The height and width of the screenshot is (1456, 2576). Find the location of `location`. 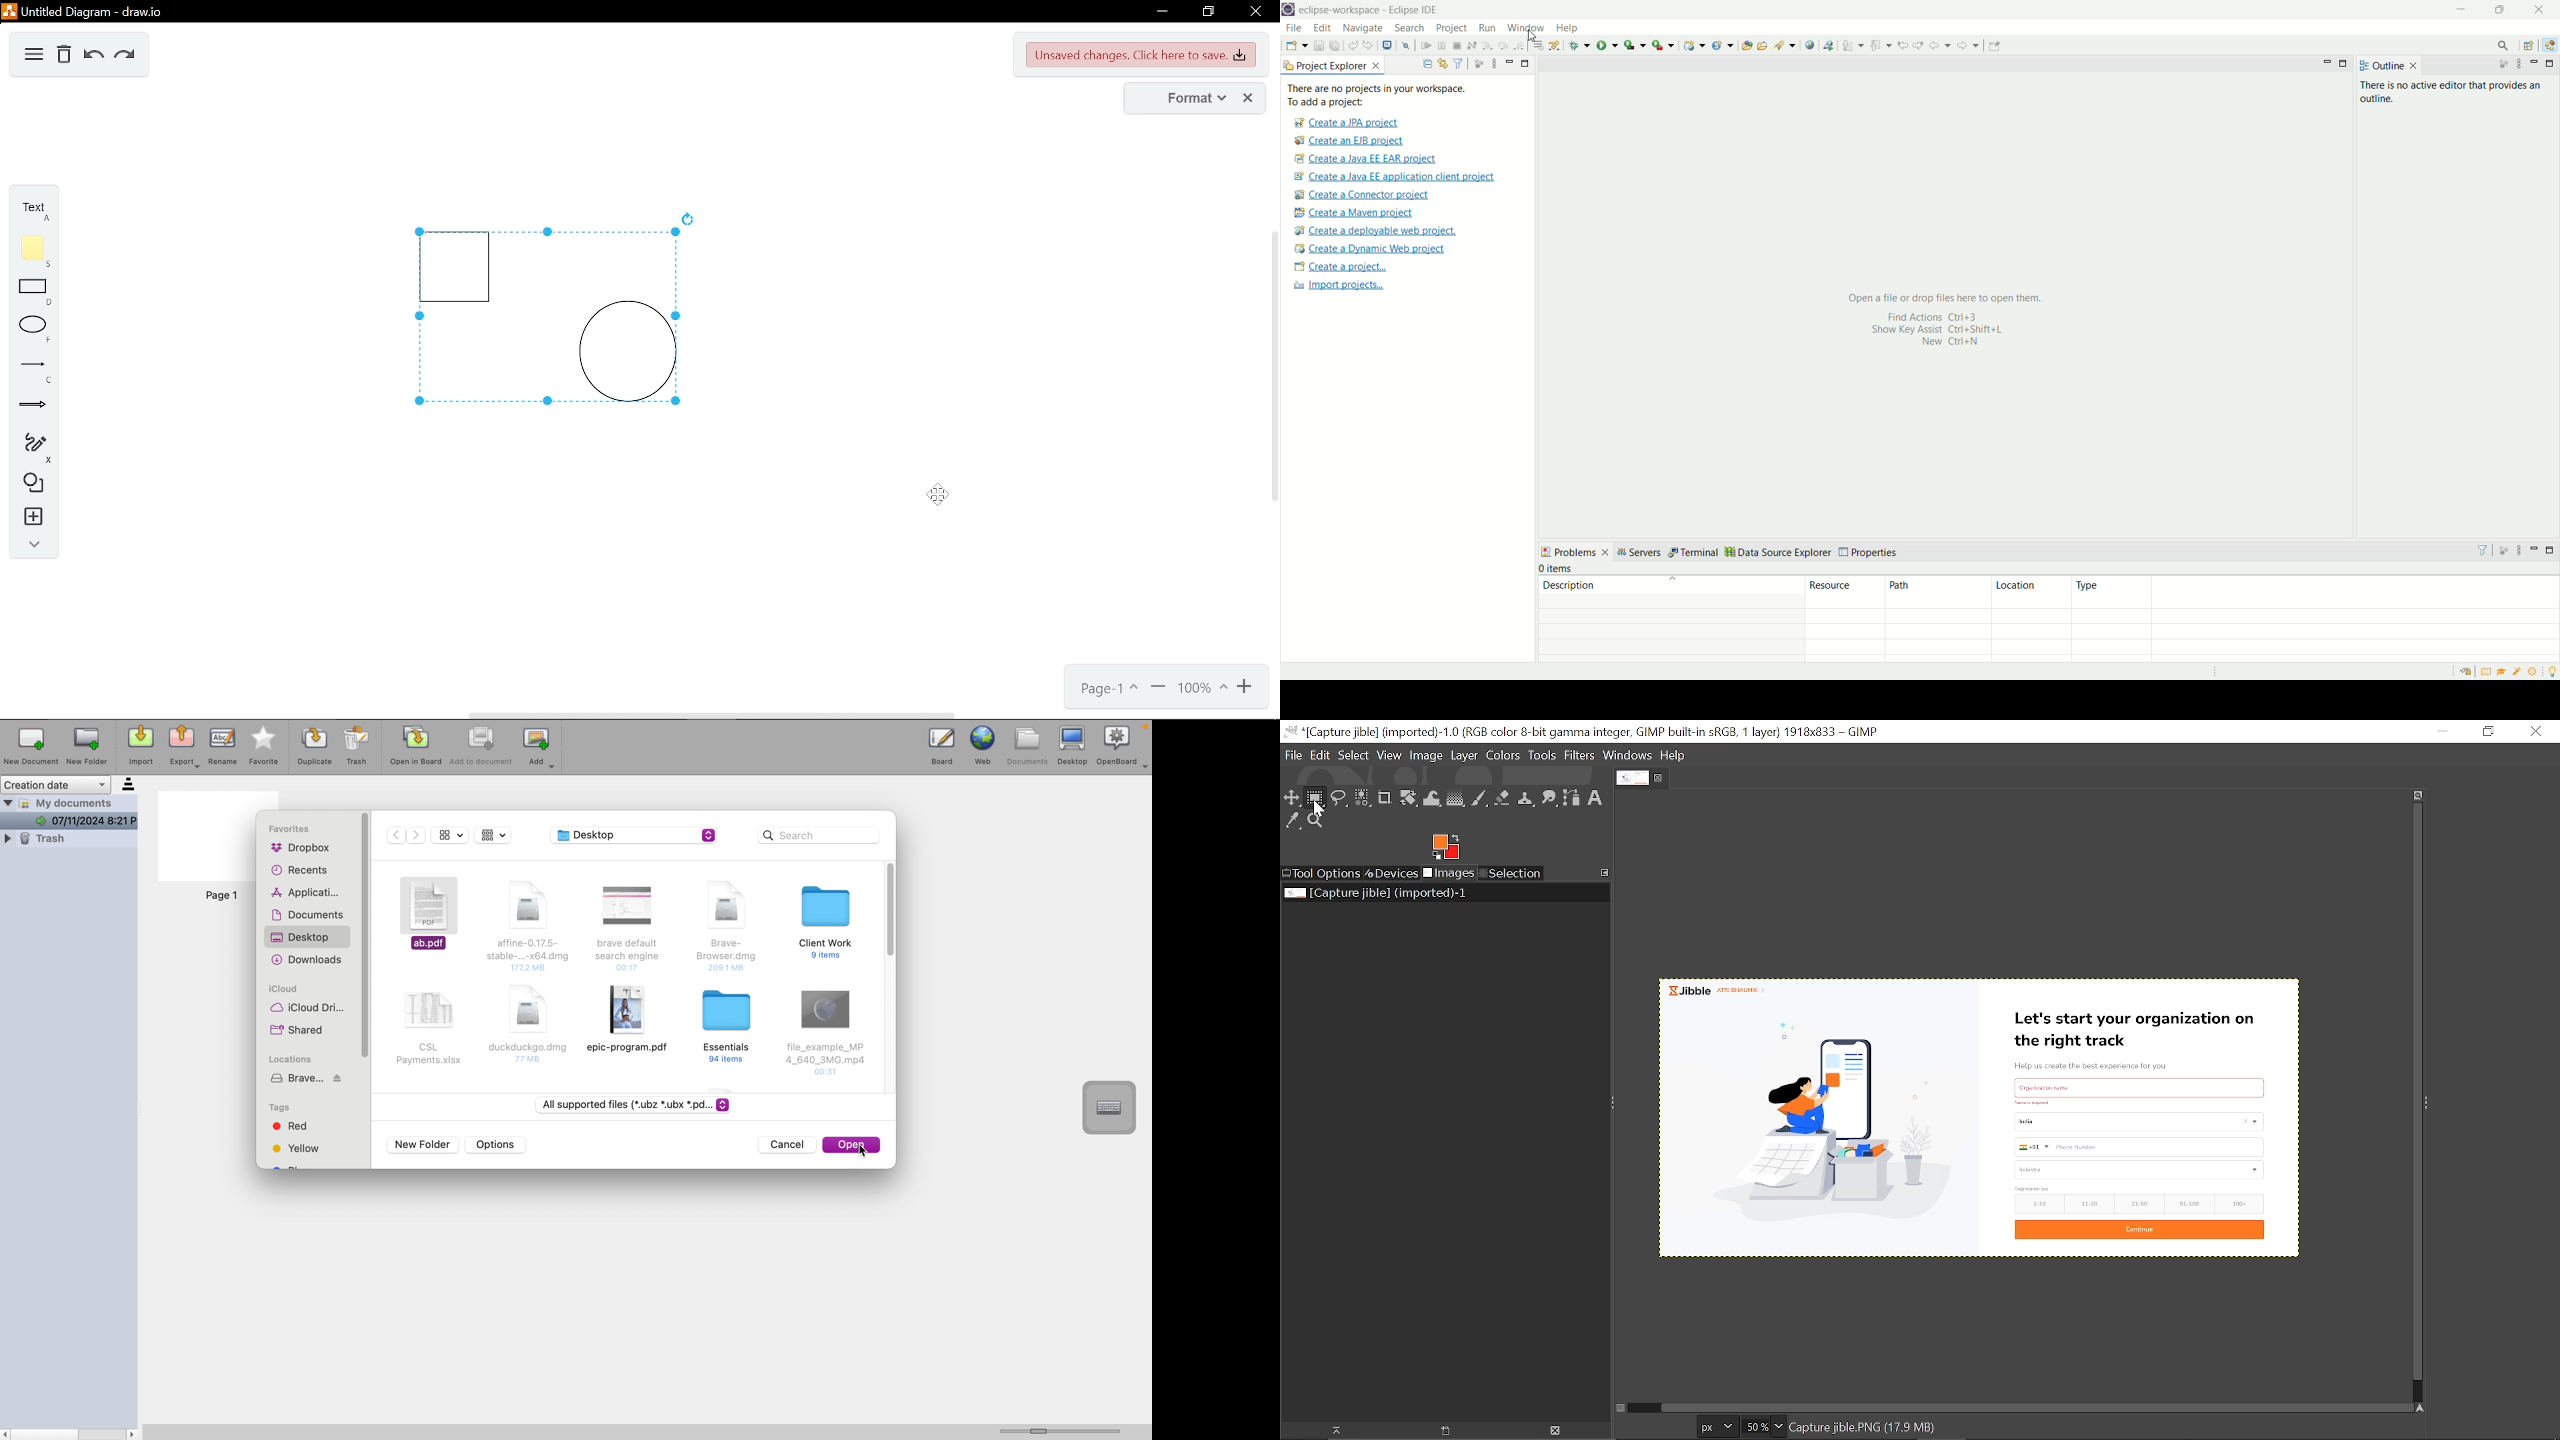

location is located at coordinates (2030, 592).